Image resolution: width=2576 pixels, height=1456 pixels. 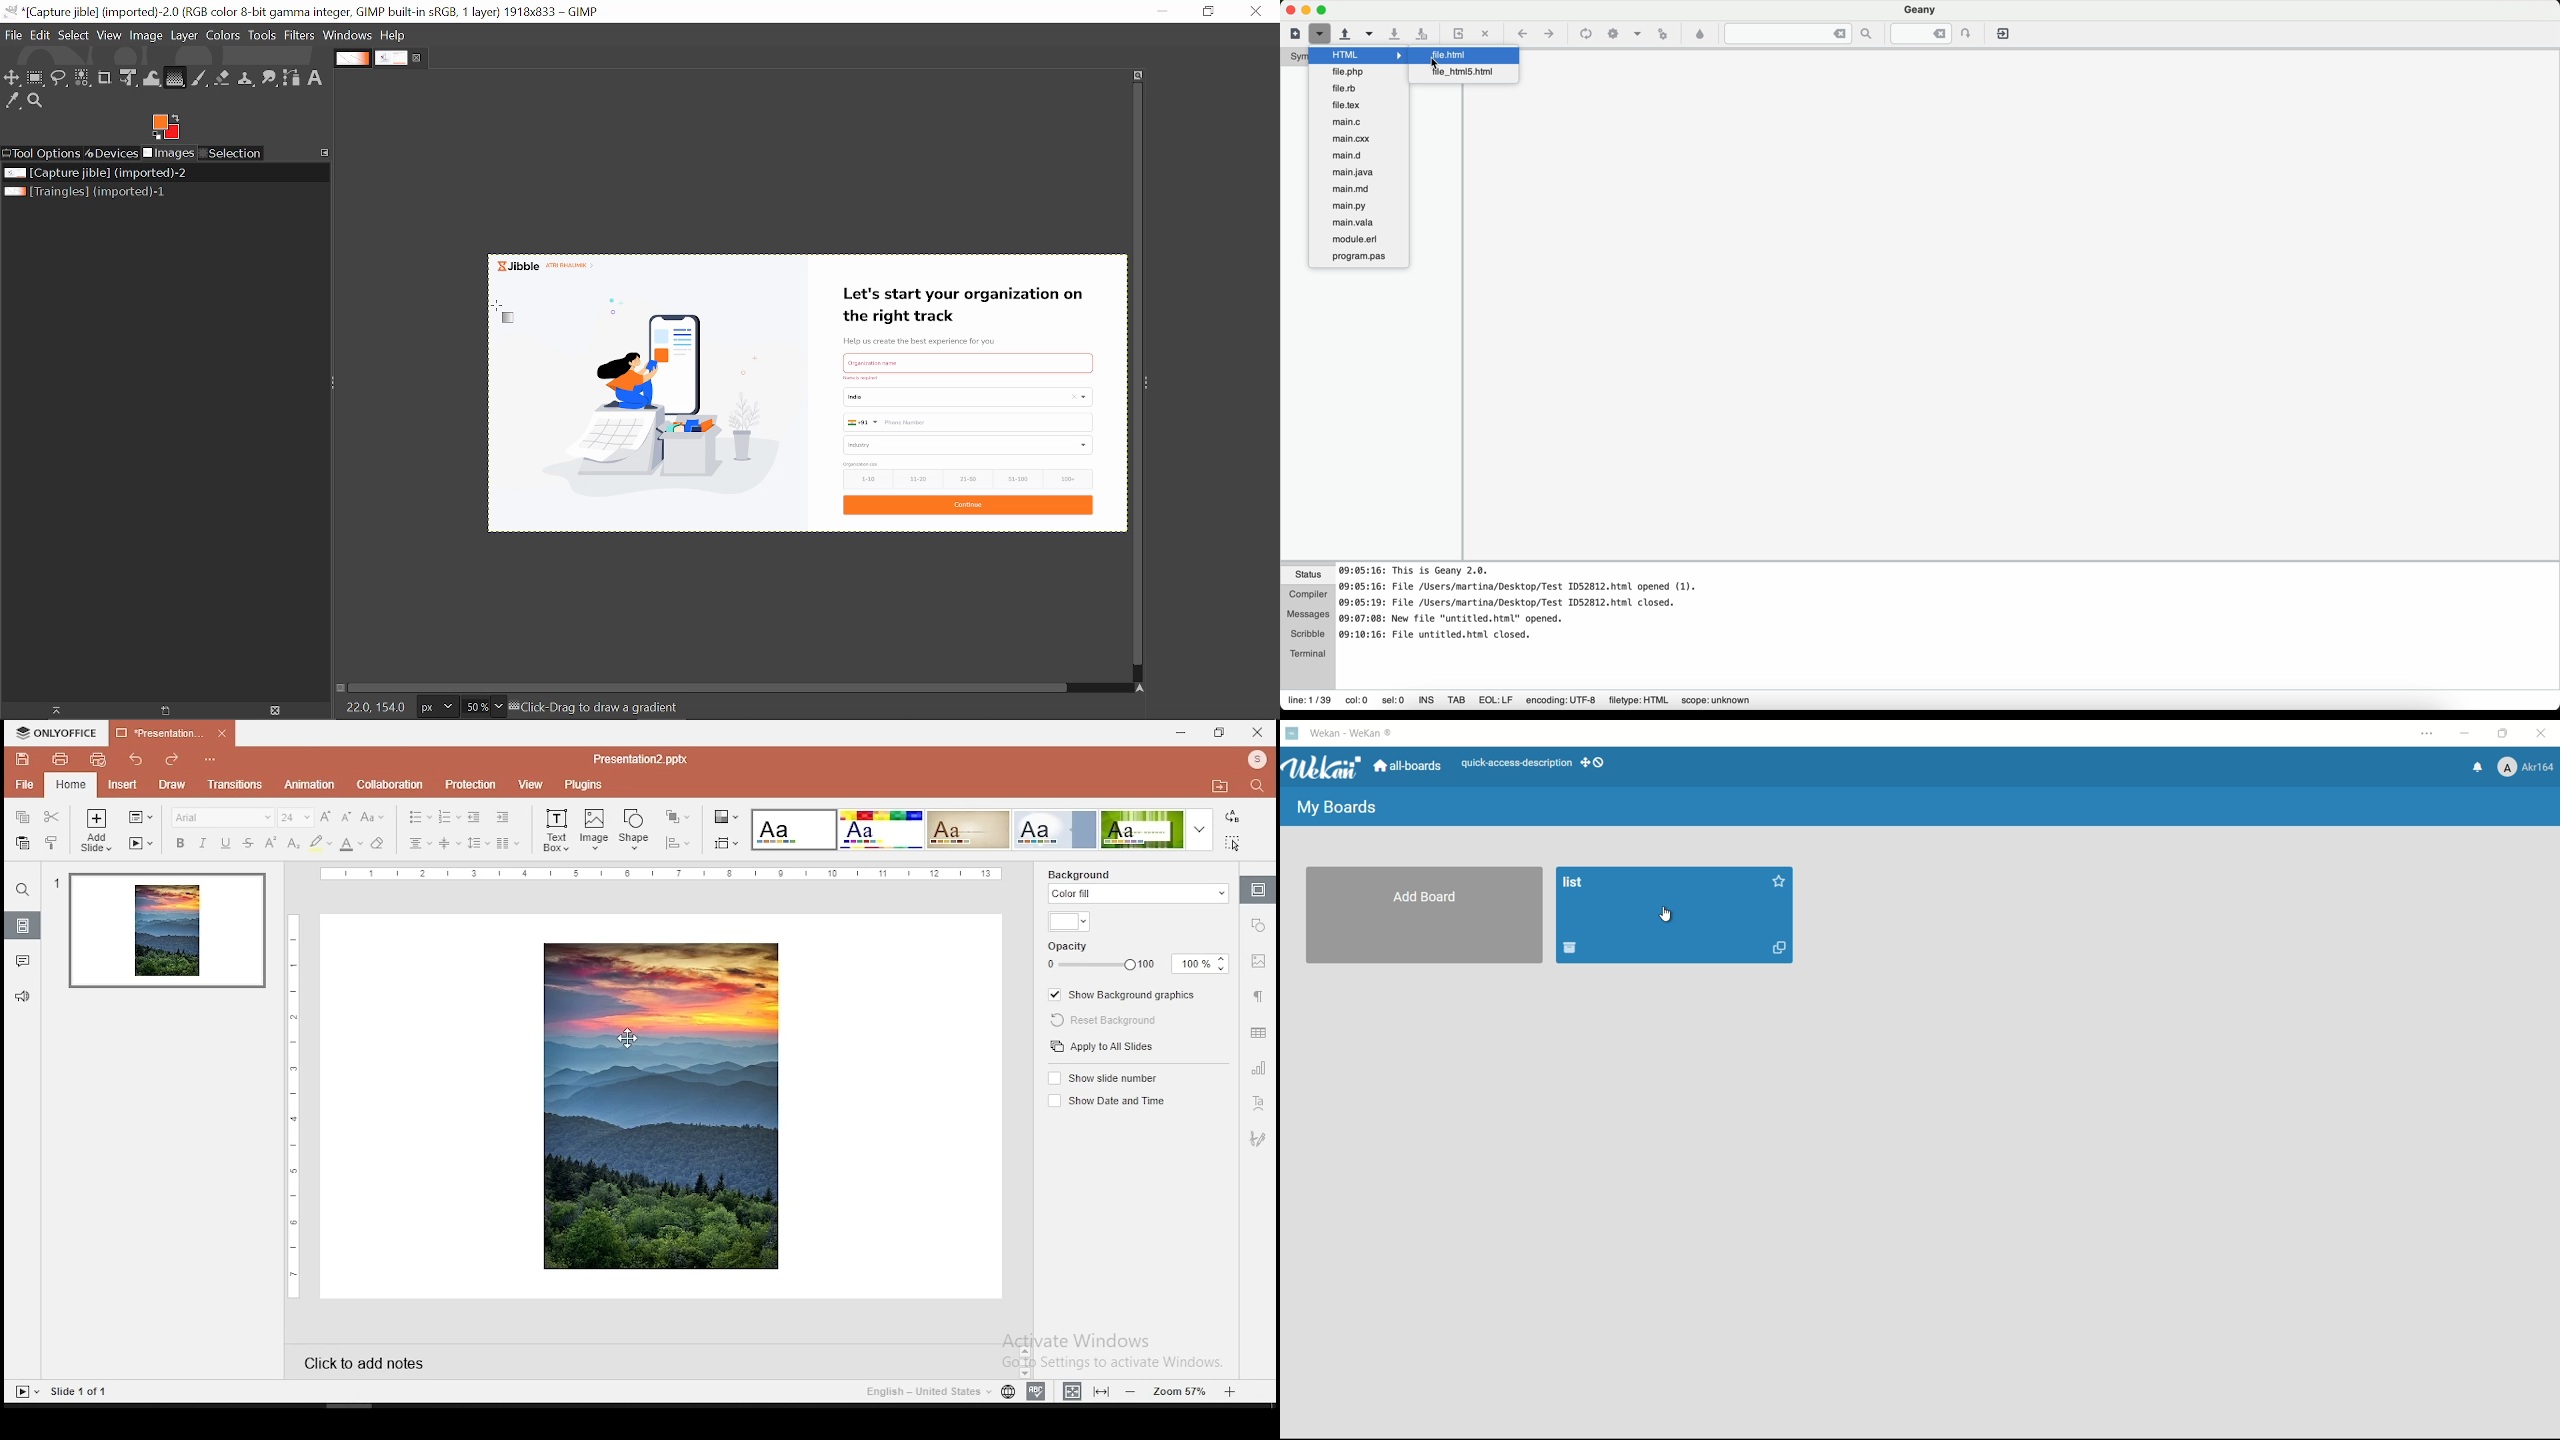 What do you see at coordinates (208, 761) in the screenshot?
I see `configure quick action toolbar` at bounding box center [208, 761].